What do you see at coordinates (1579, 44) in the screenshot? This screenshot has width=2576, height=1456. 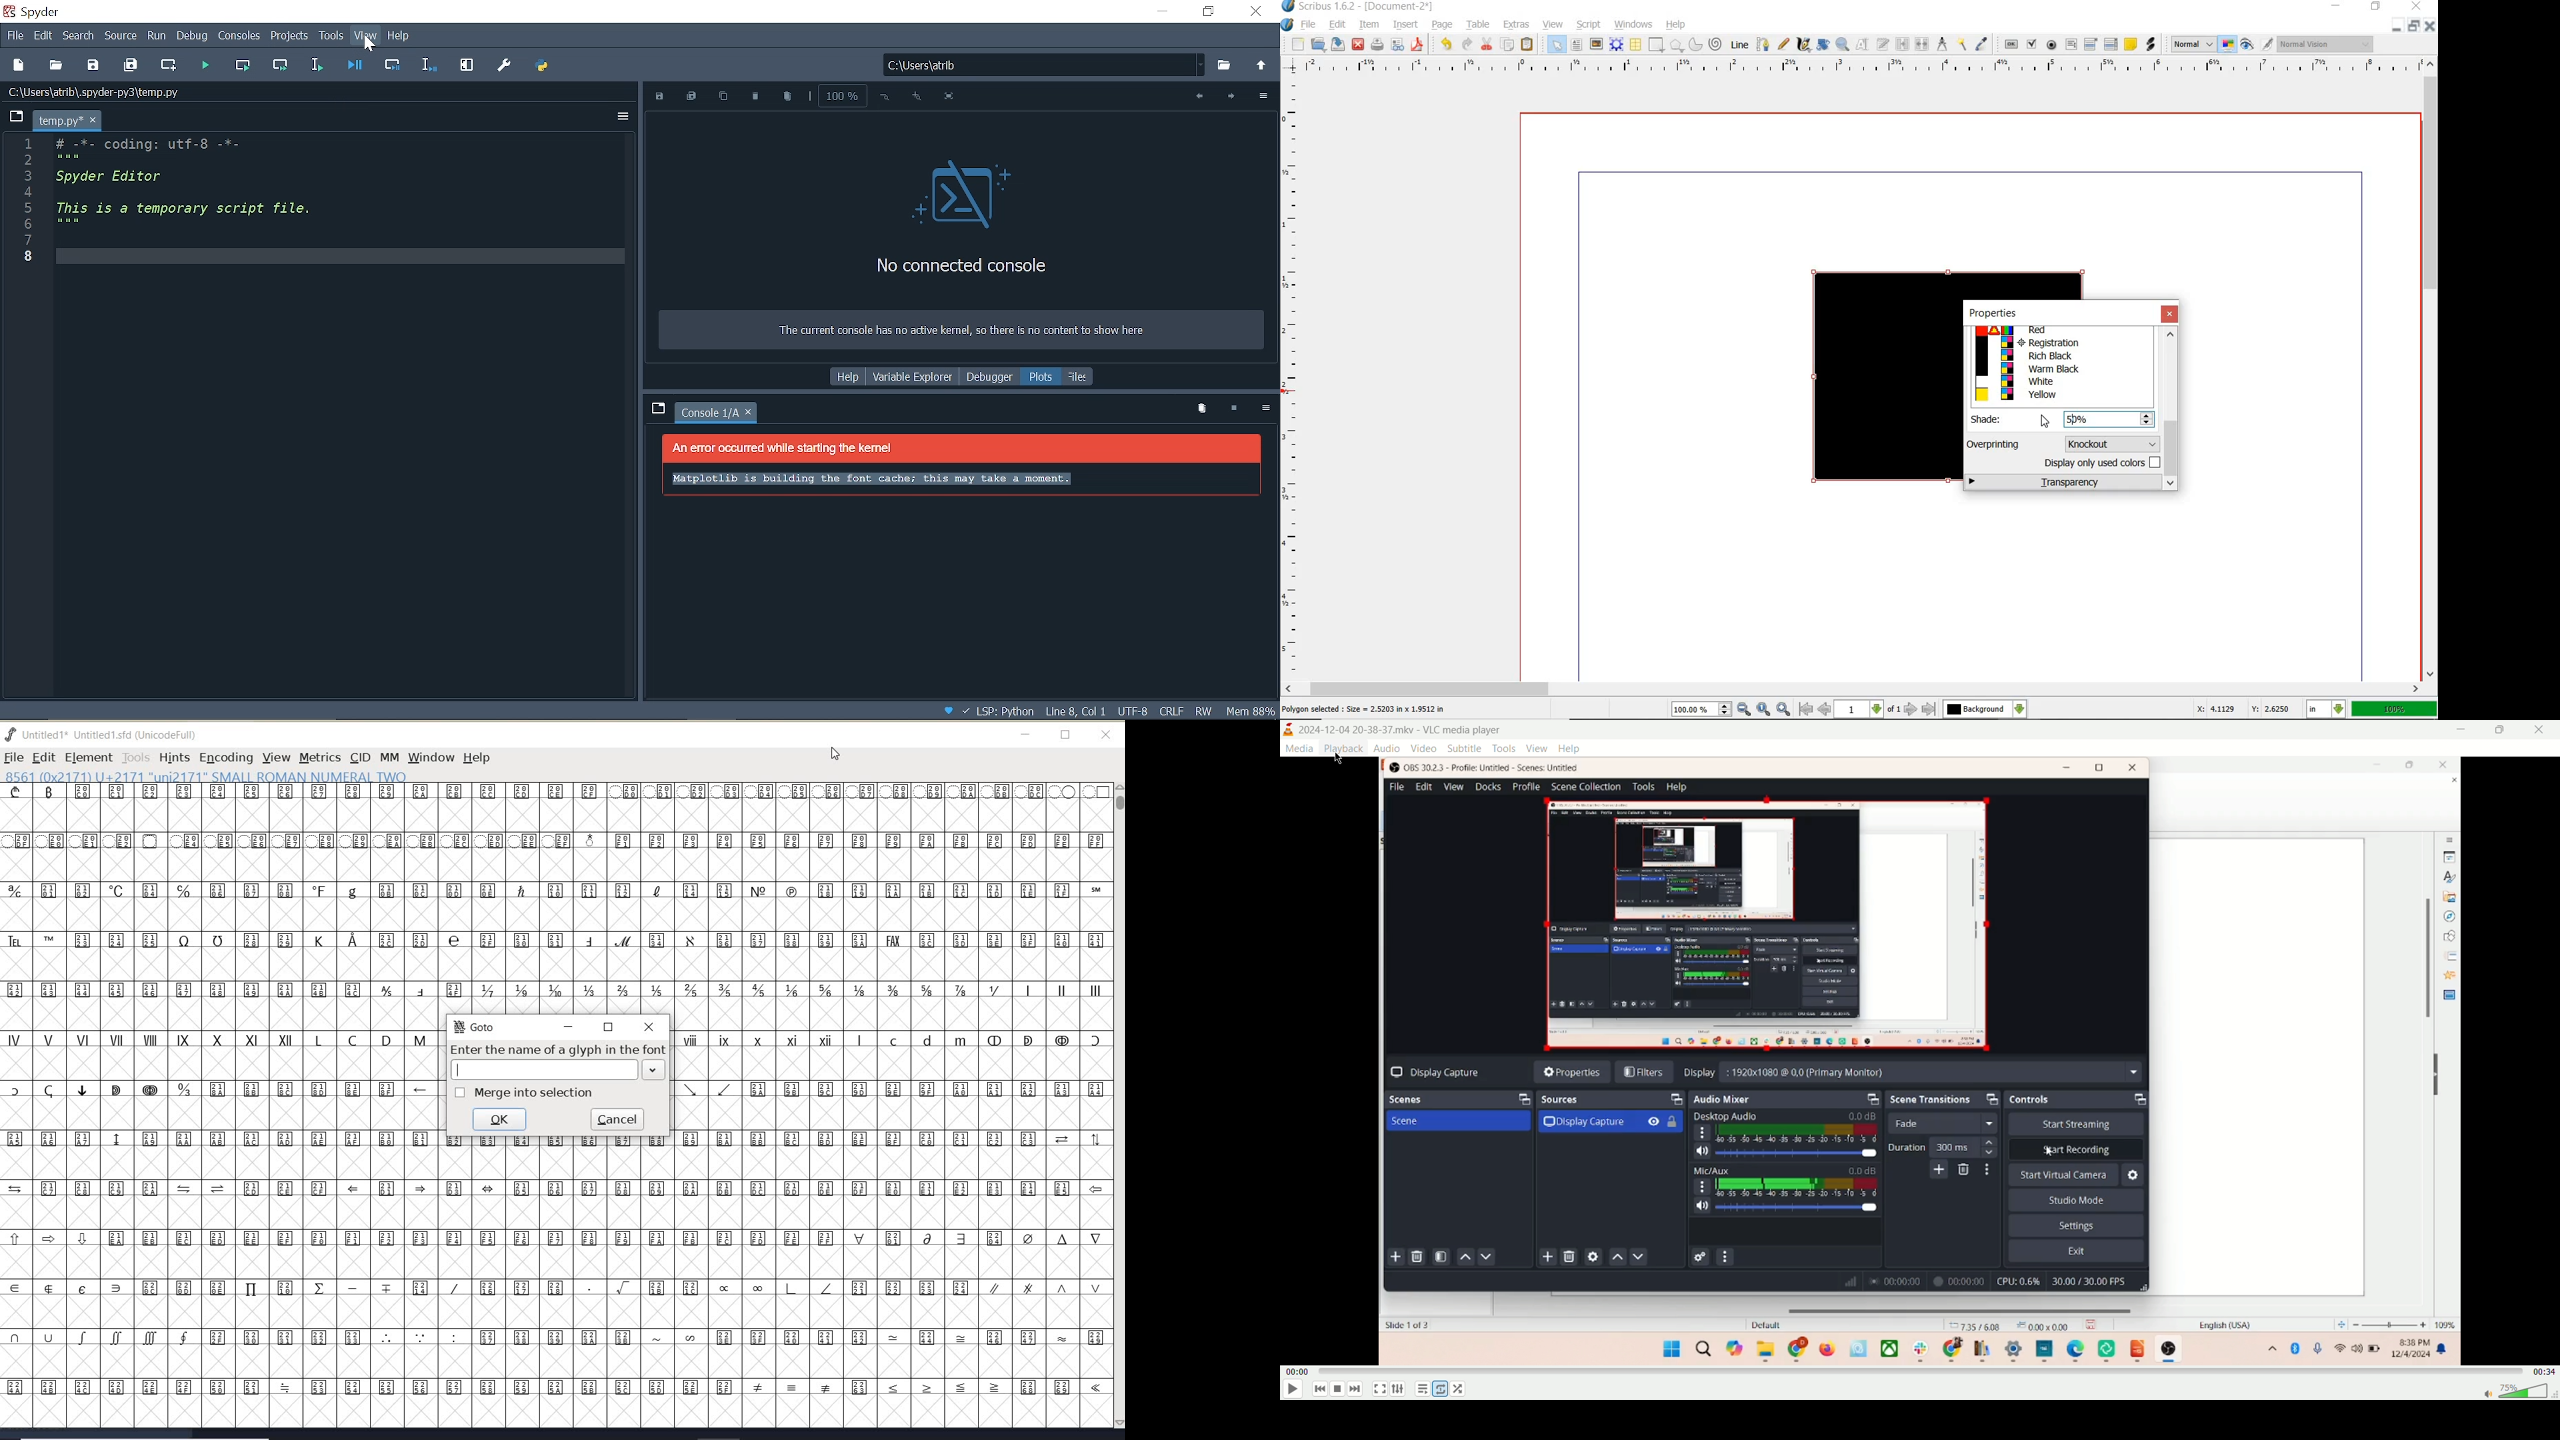 I see `text frame` at bounding box center [1579, 44].